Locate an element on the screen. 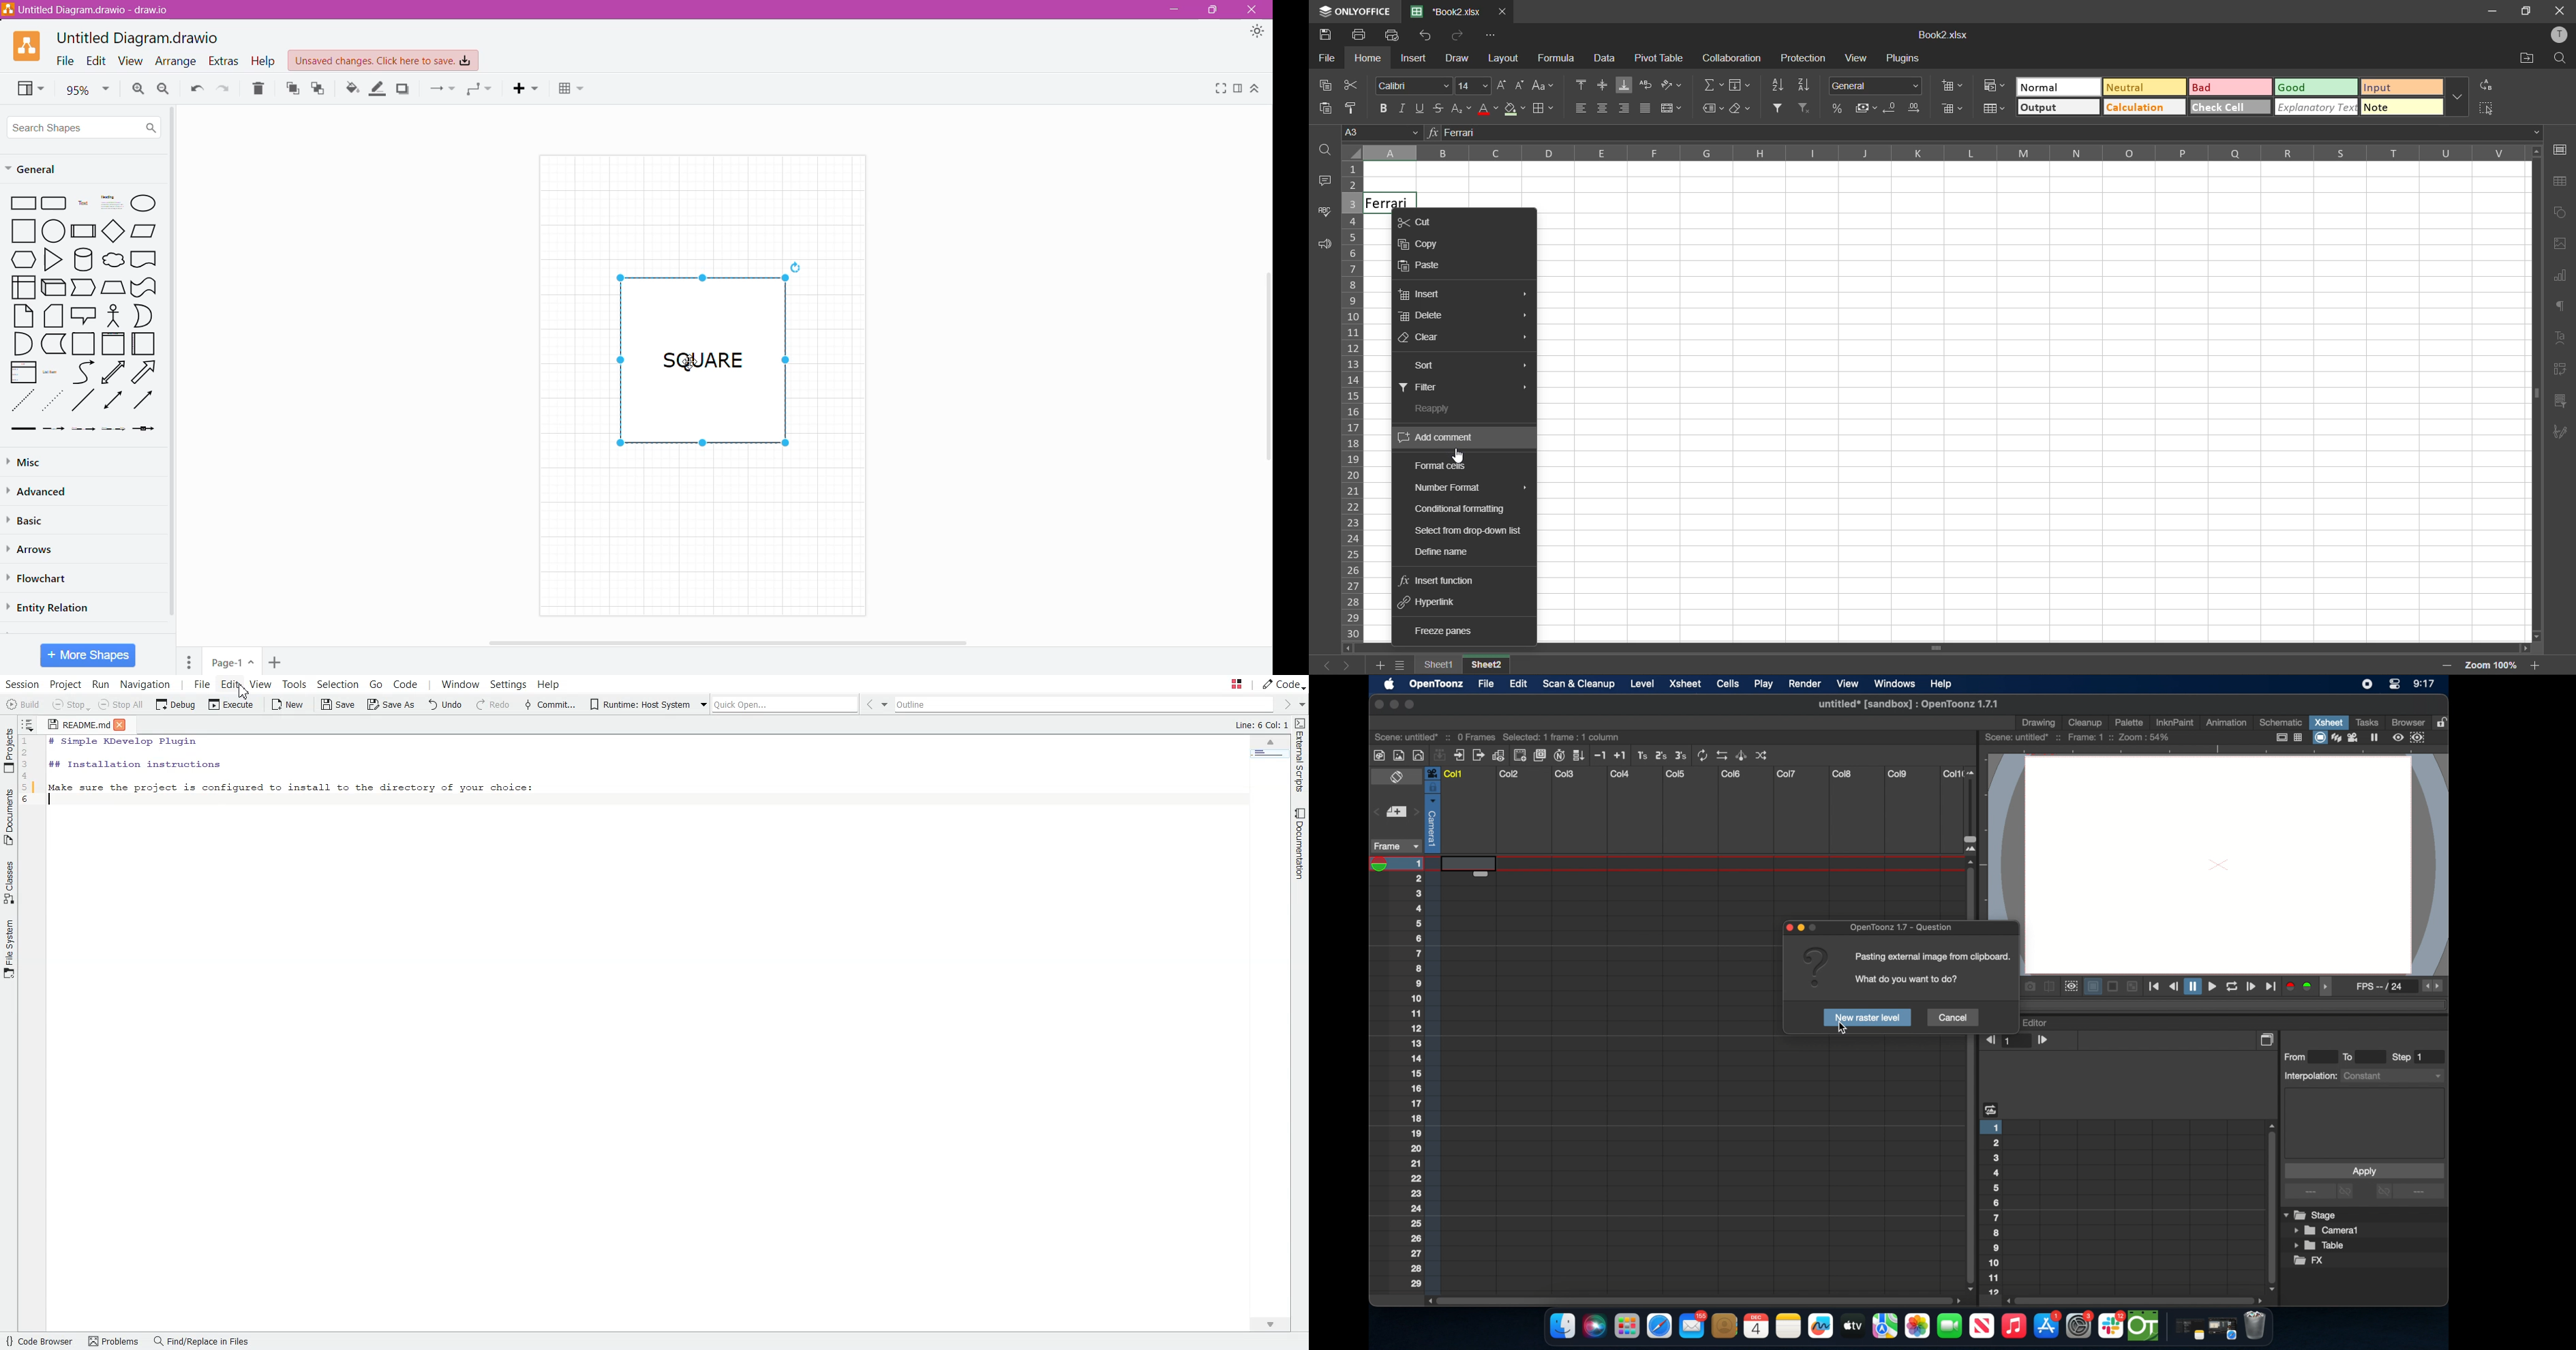  Format is located at coordinates (1238, 92).